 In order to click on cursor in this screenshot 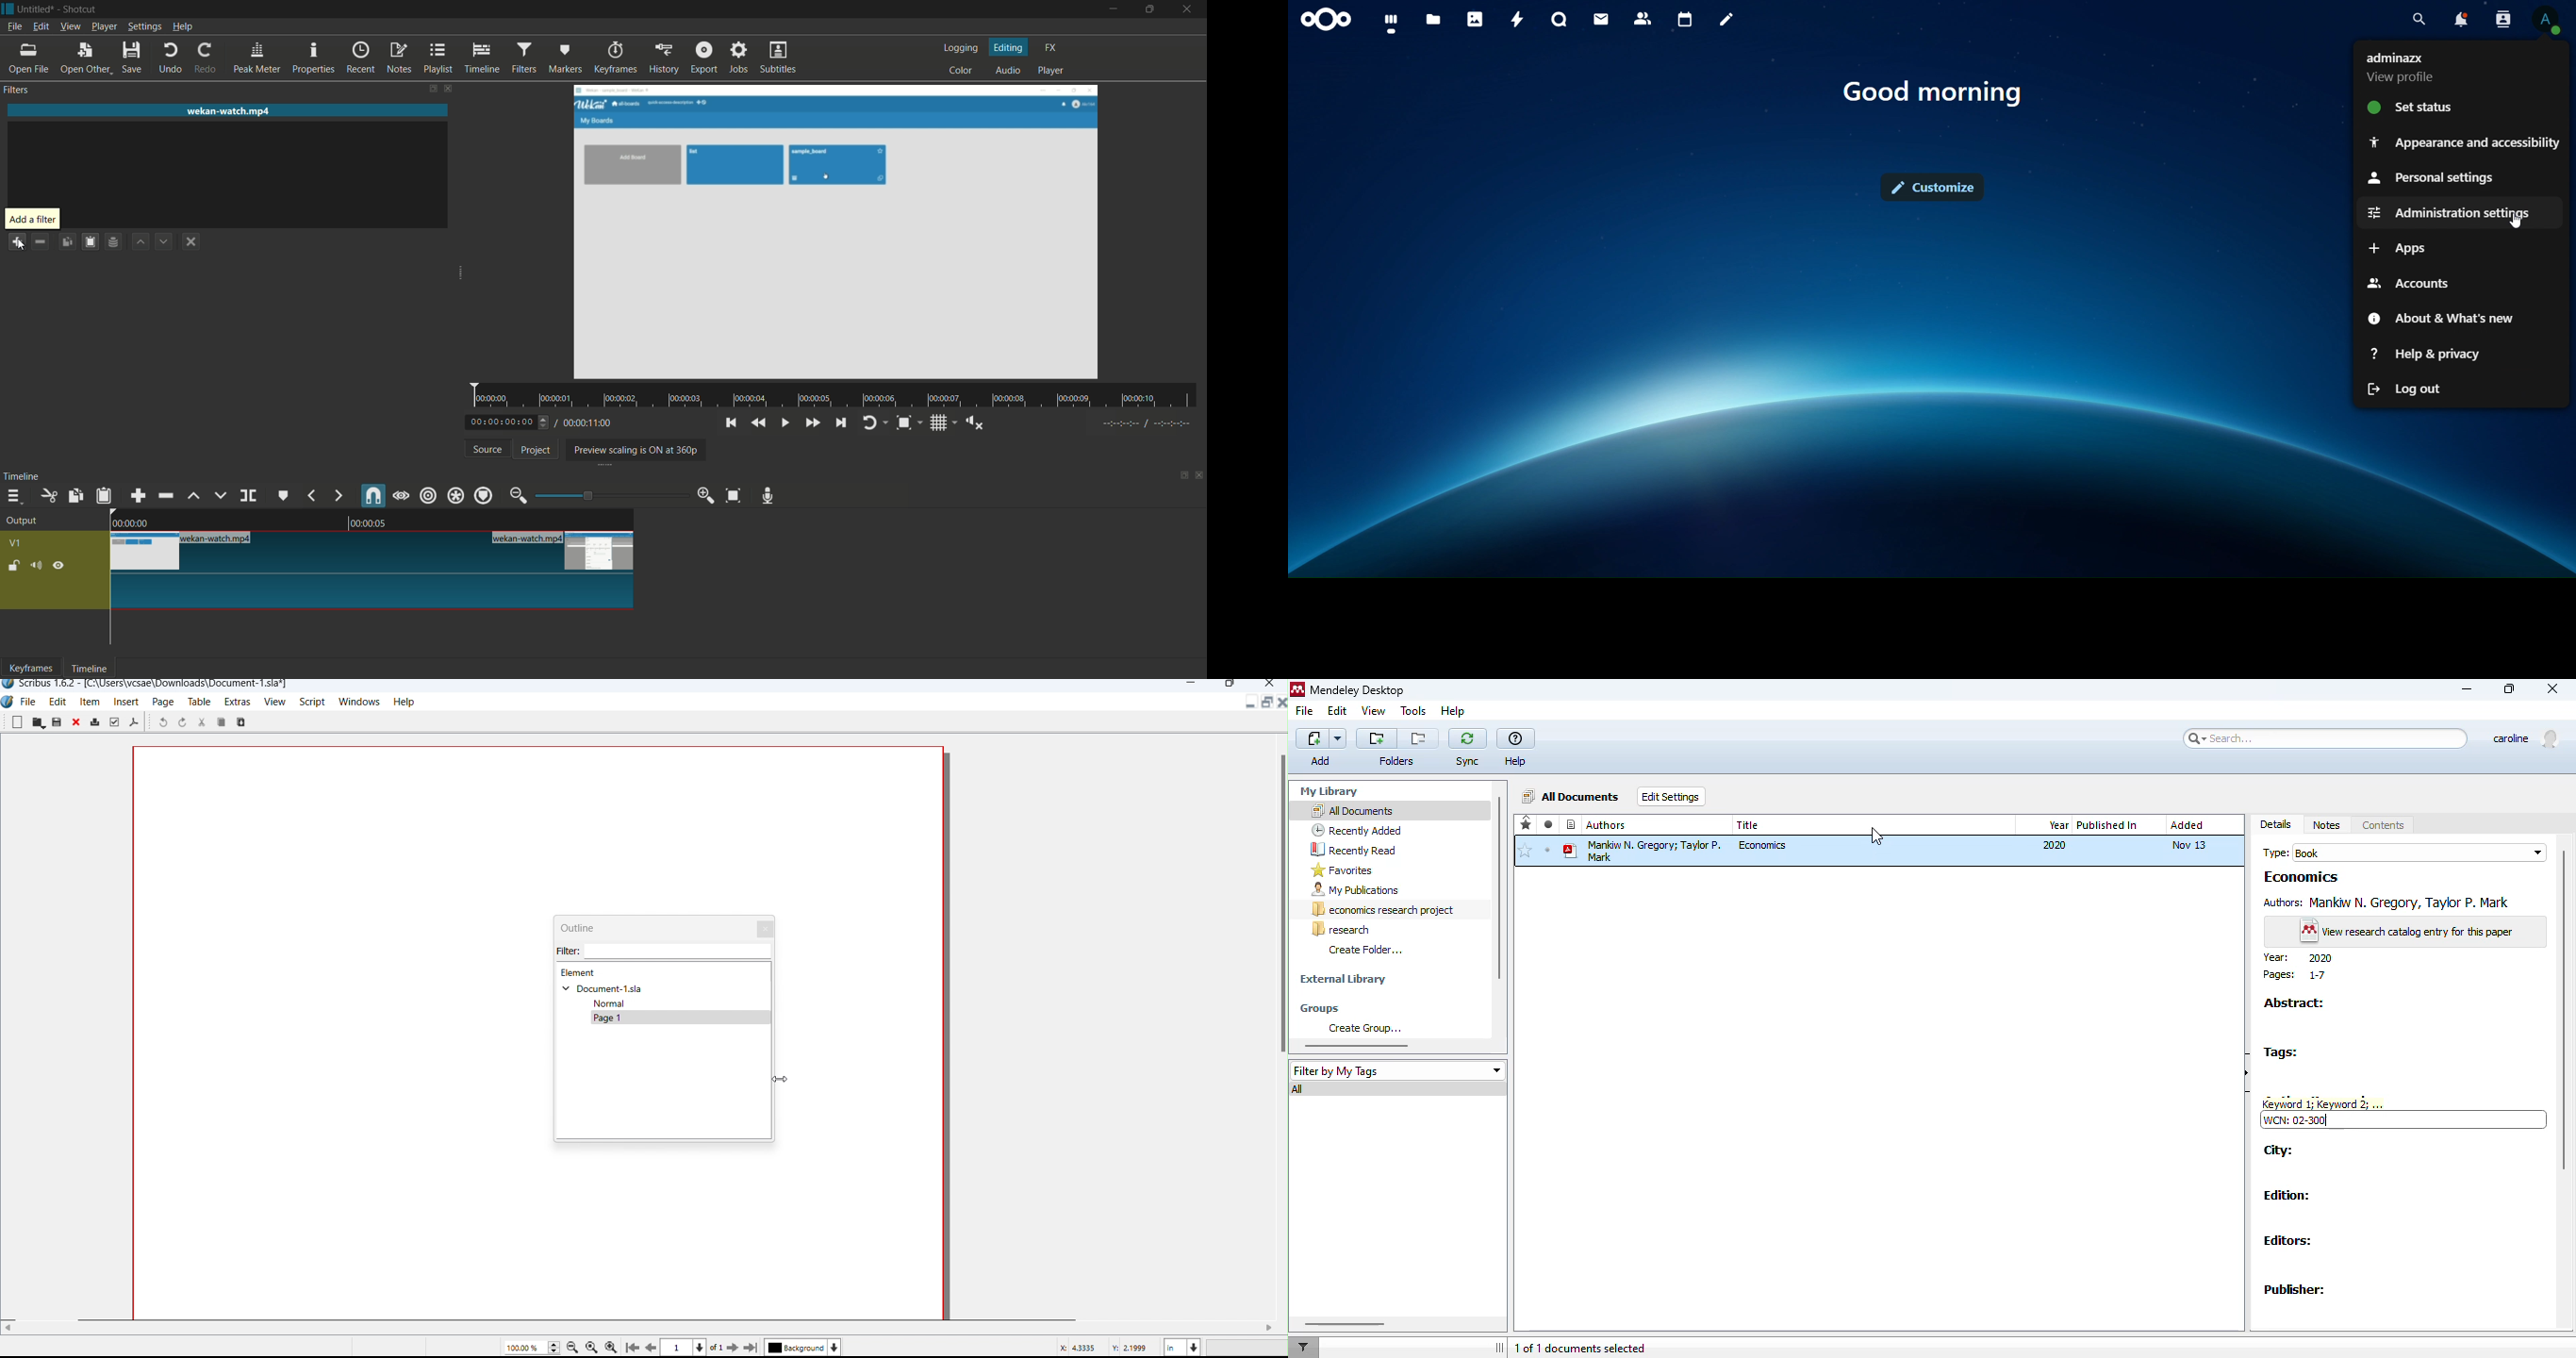, I will do `click(2518, 224)`.